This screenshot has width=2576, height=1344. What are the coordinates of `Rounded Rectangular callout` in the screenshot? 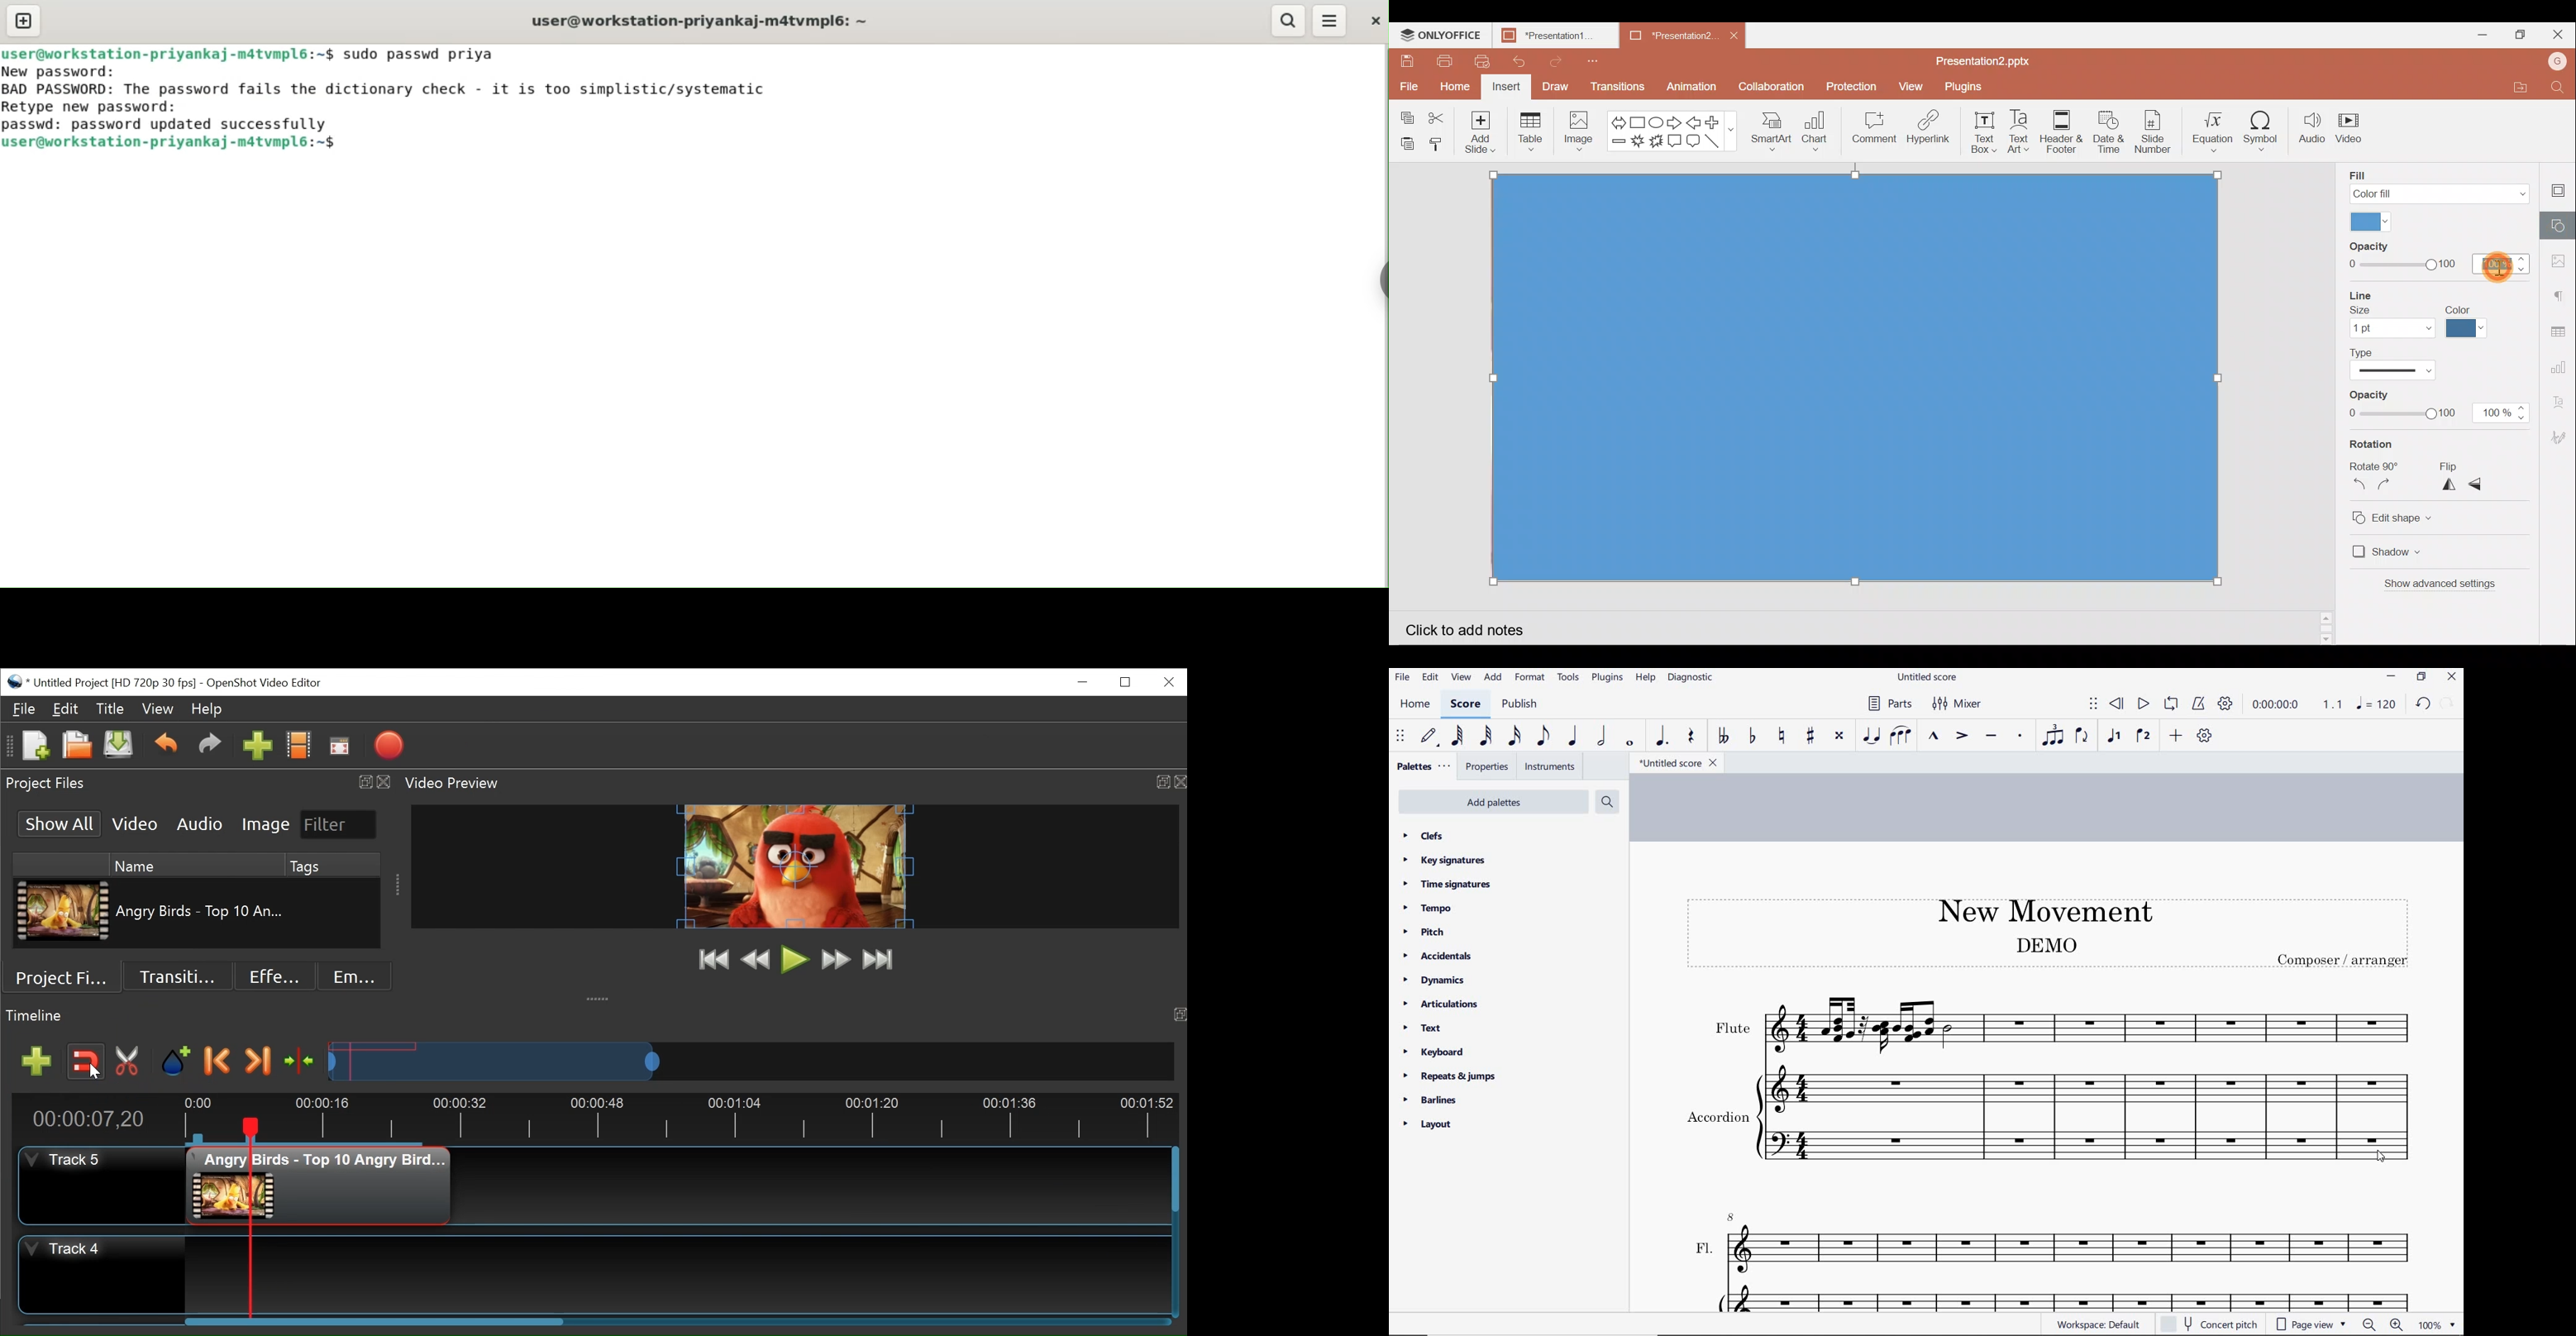 It's located at (1694, 142).